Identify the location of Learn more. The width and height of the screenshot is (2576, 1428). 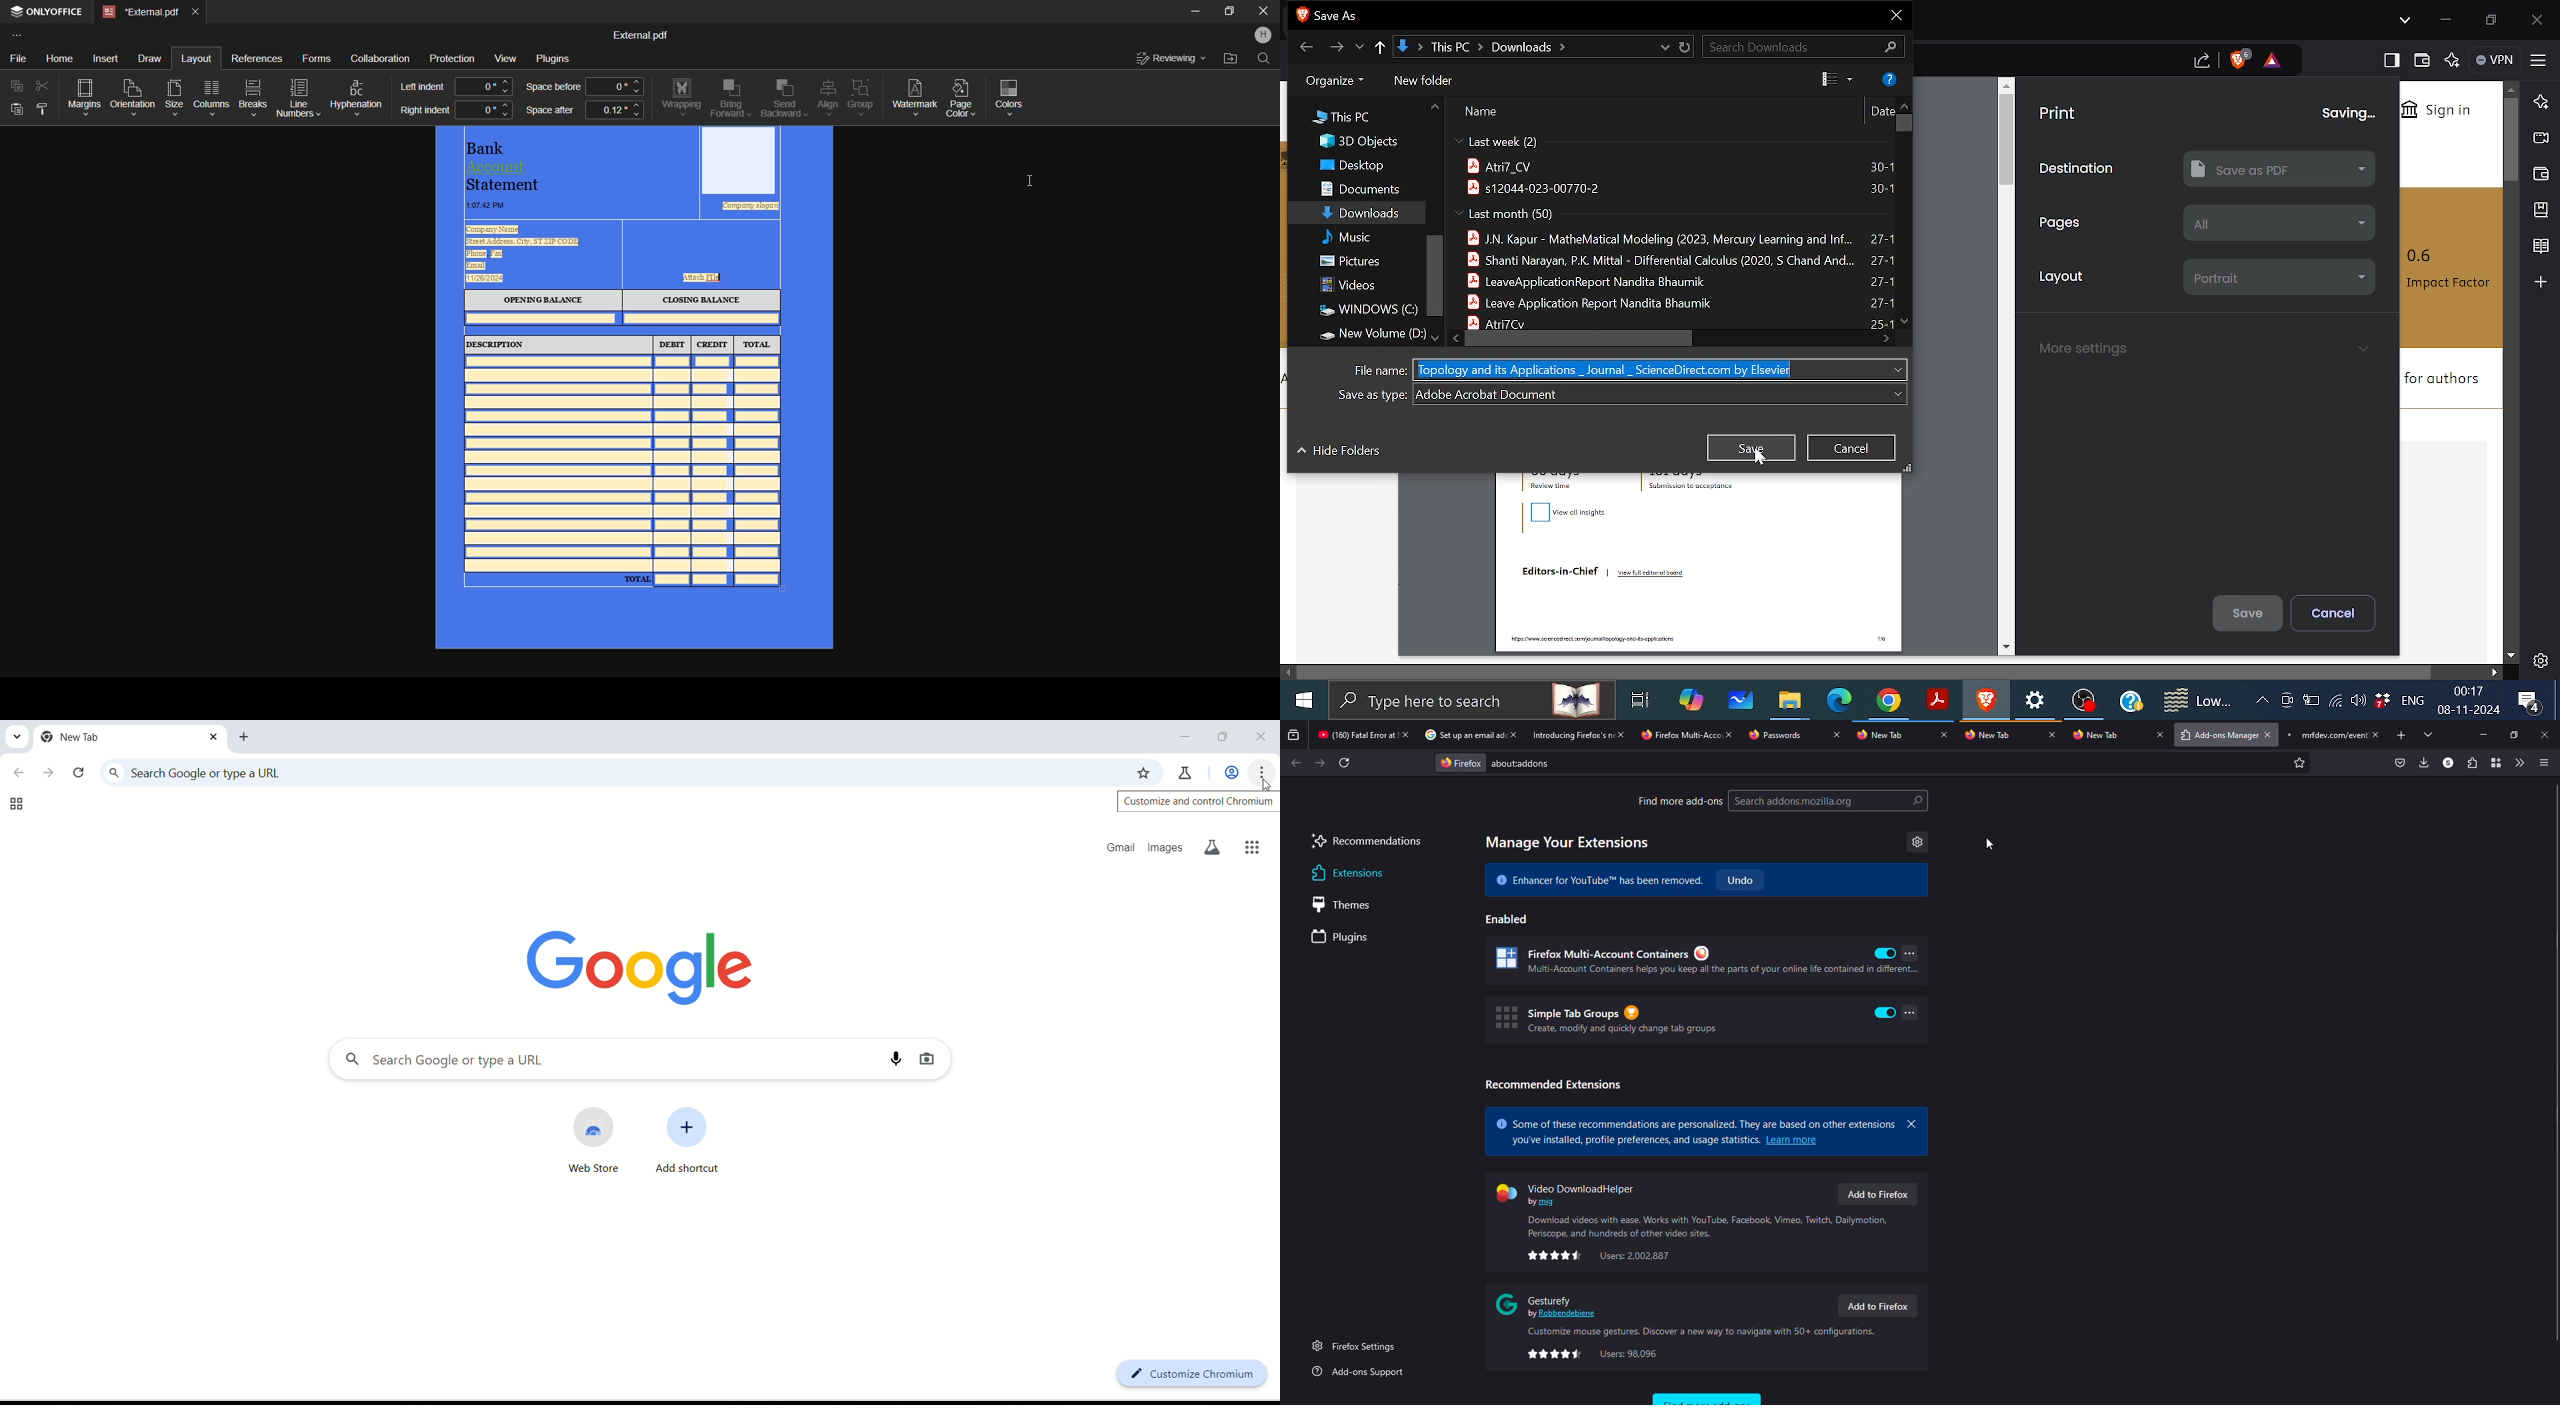
(1794, 1140).